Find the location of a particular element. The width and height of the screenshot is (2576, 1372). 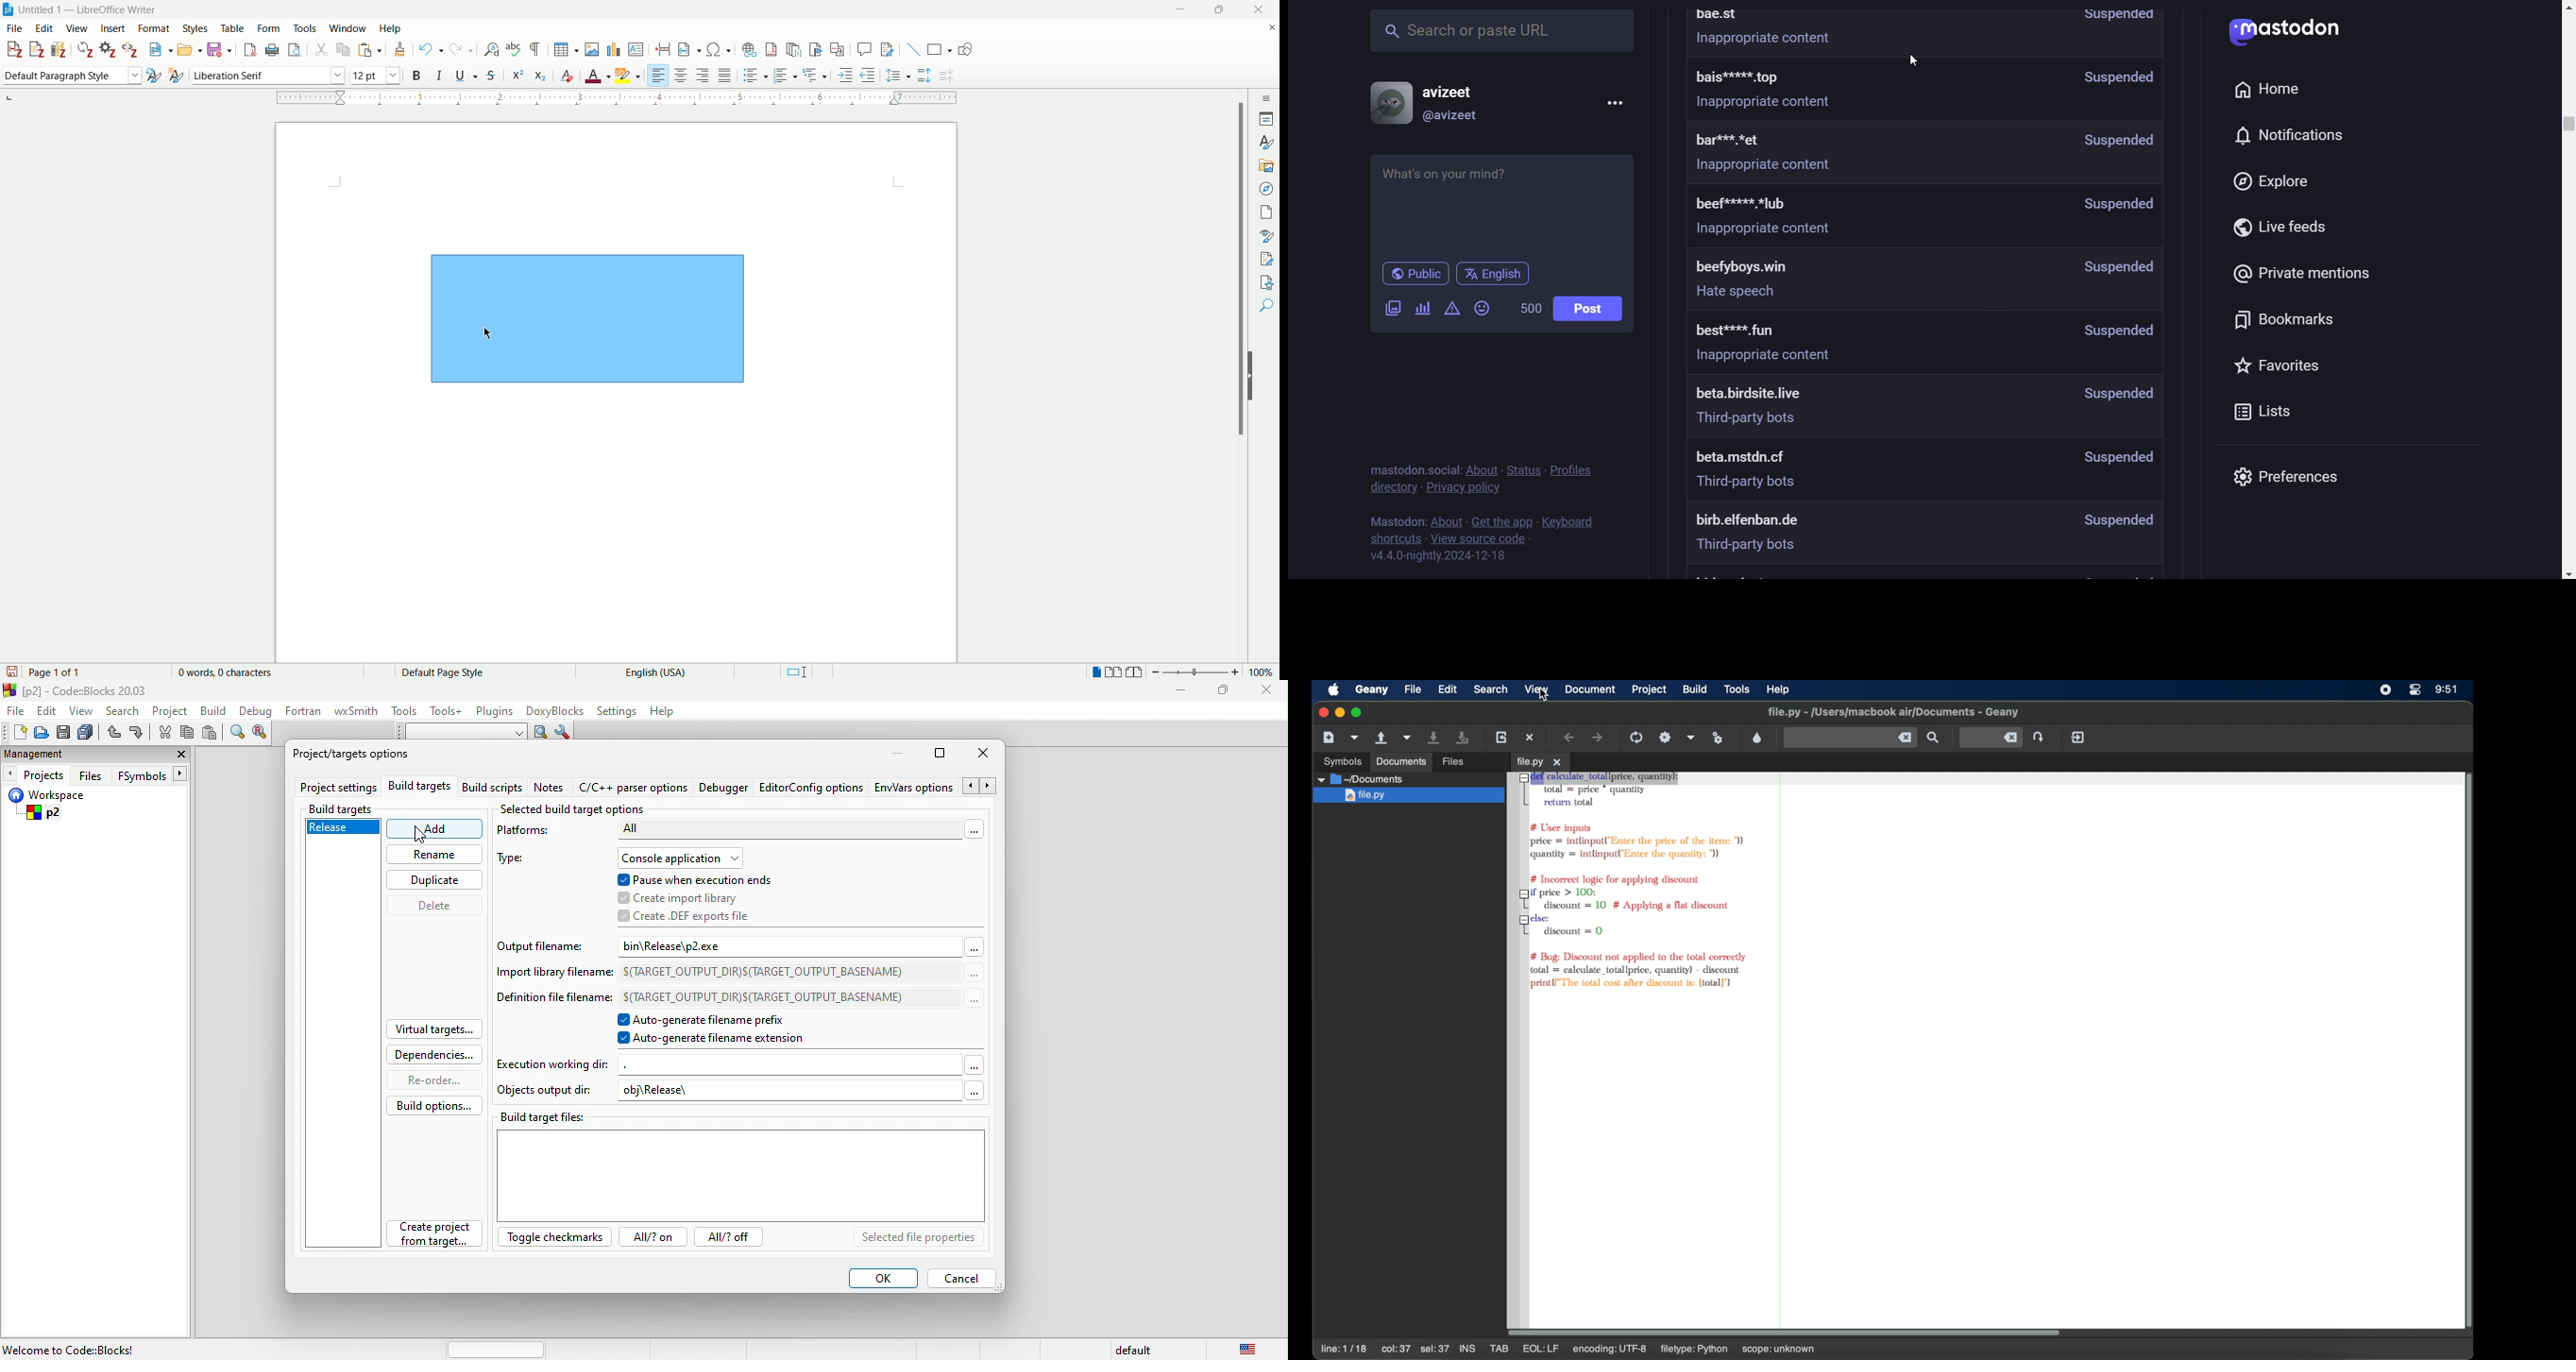

manage changes is located at coordinates (1266, 258).